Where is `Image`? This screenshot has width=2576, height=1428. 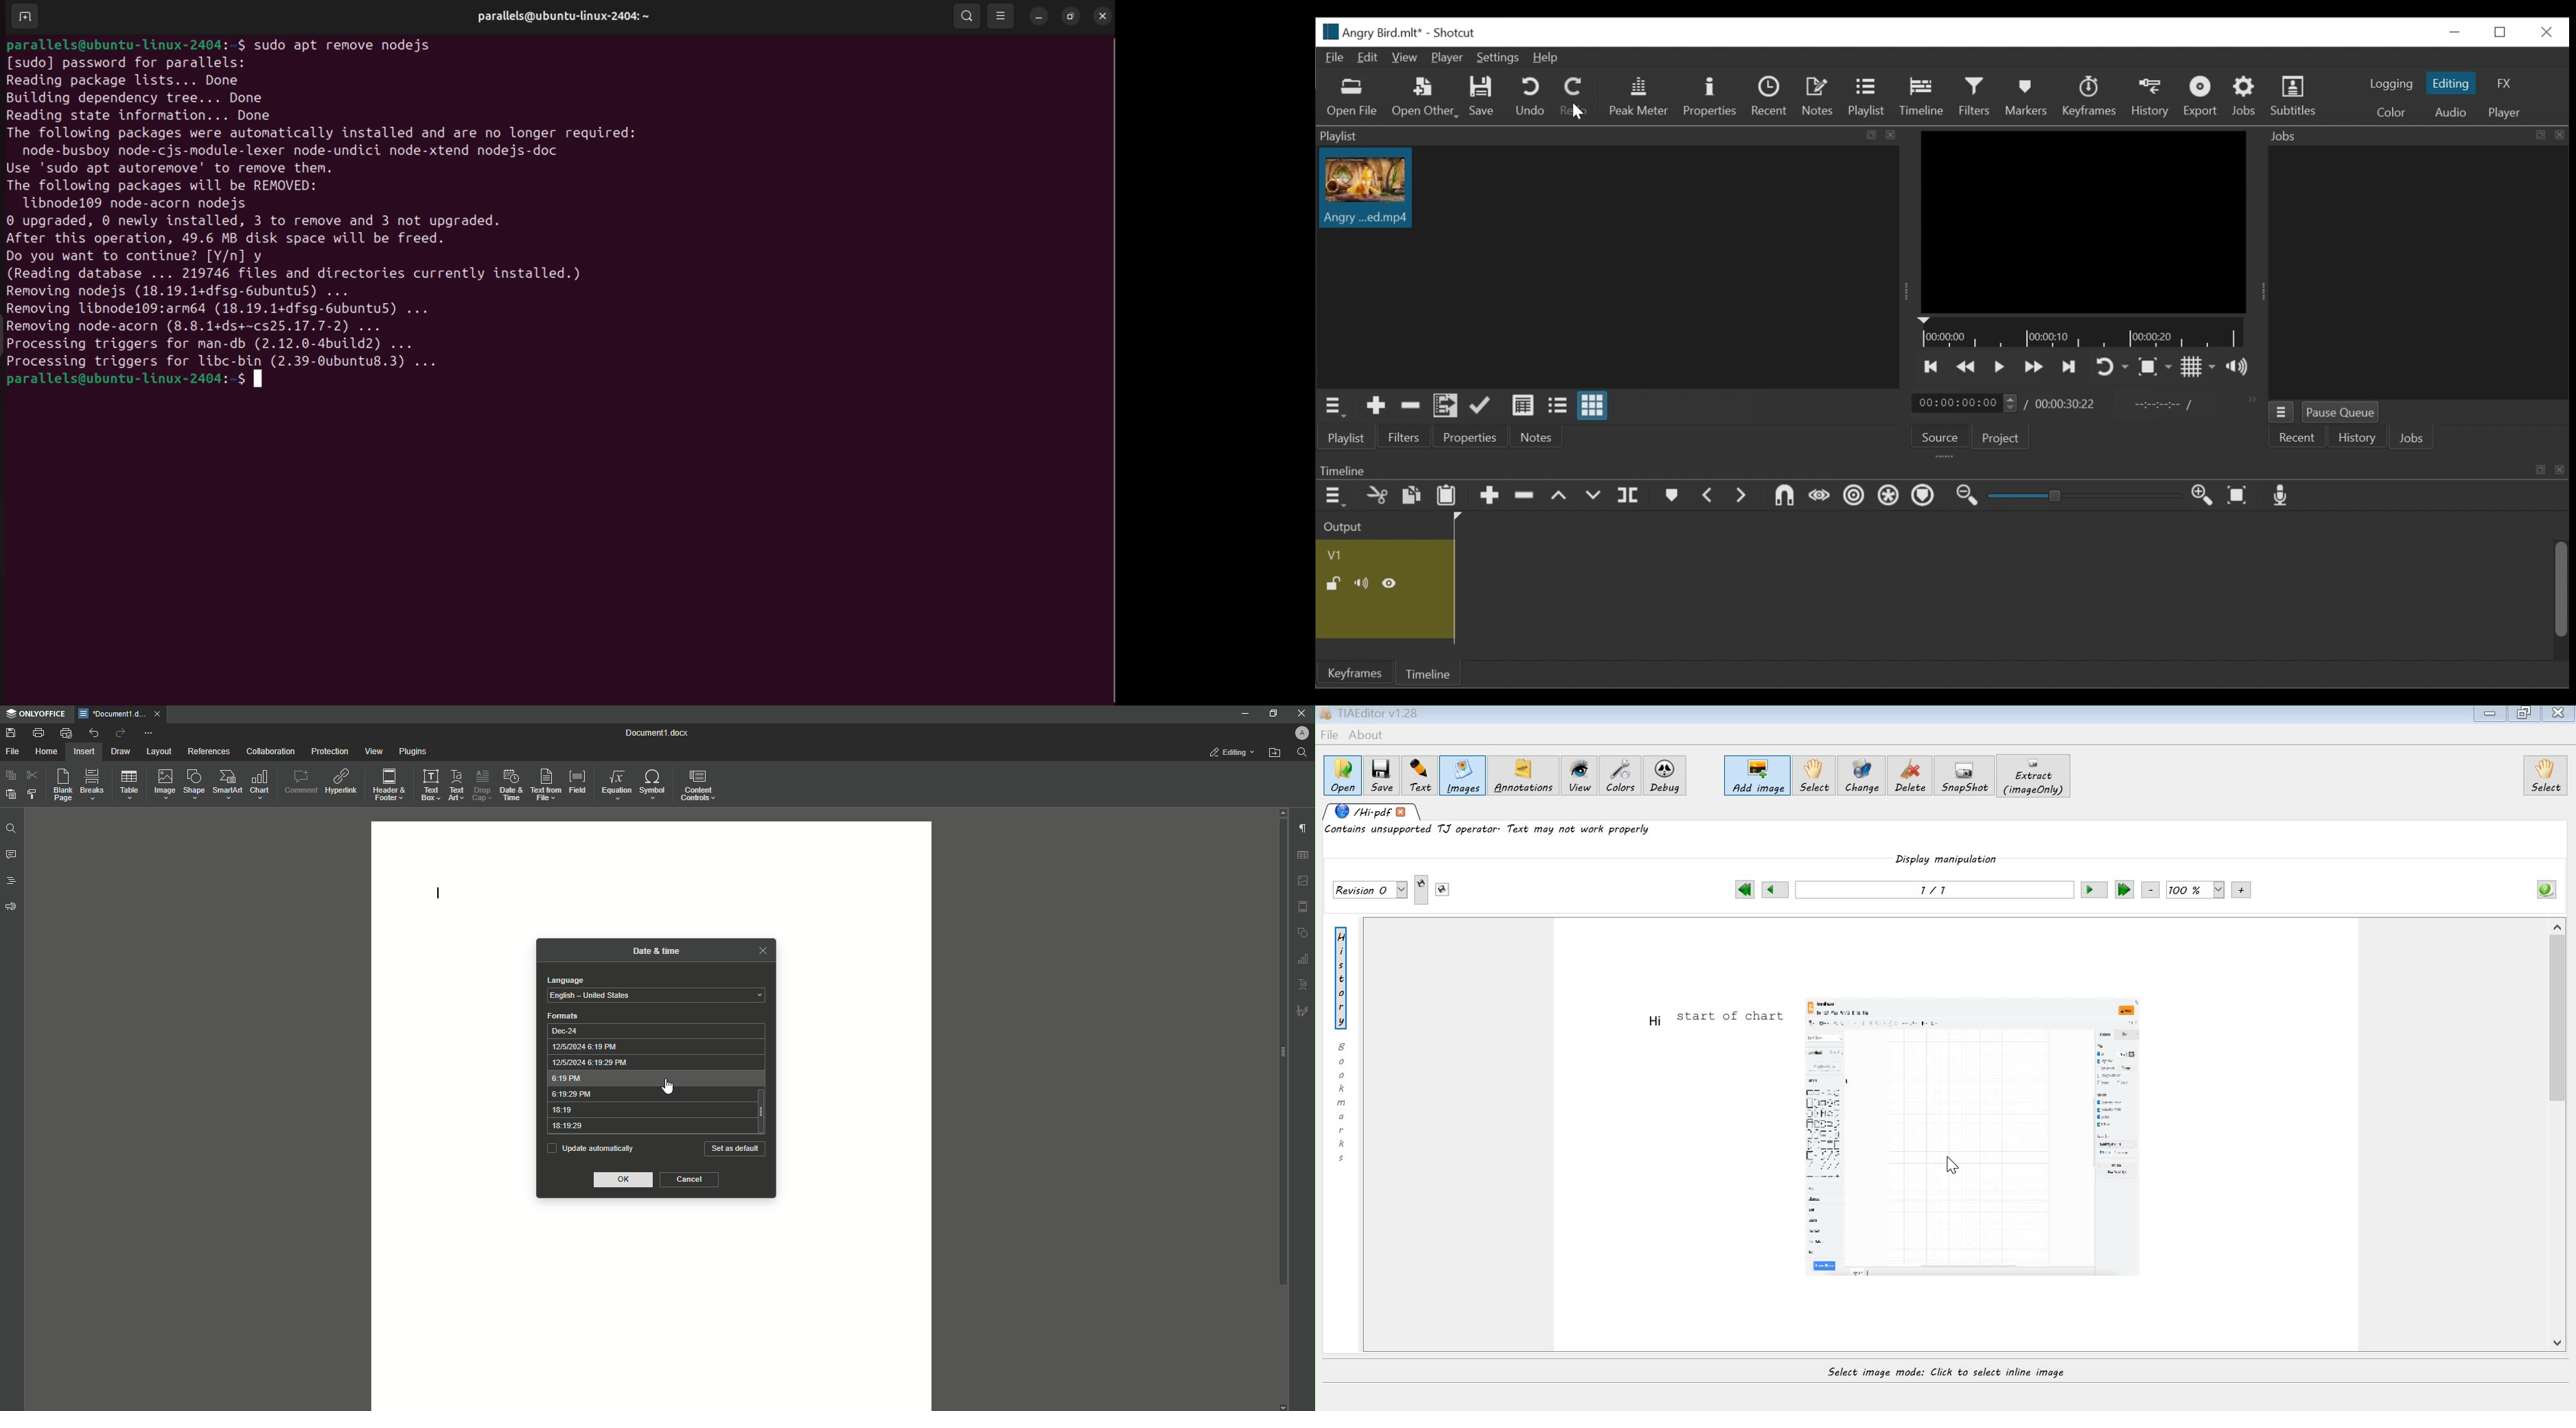
Image is located at coordinates (161, 784).